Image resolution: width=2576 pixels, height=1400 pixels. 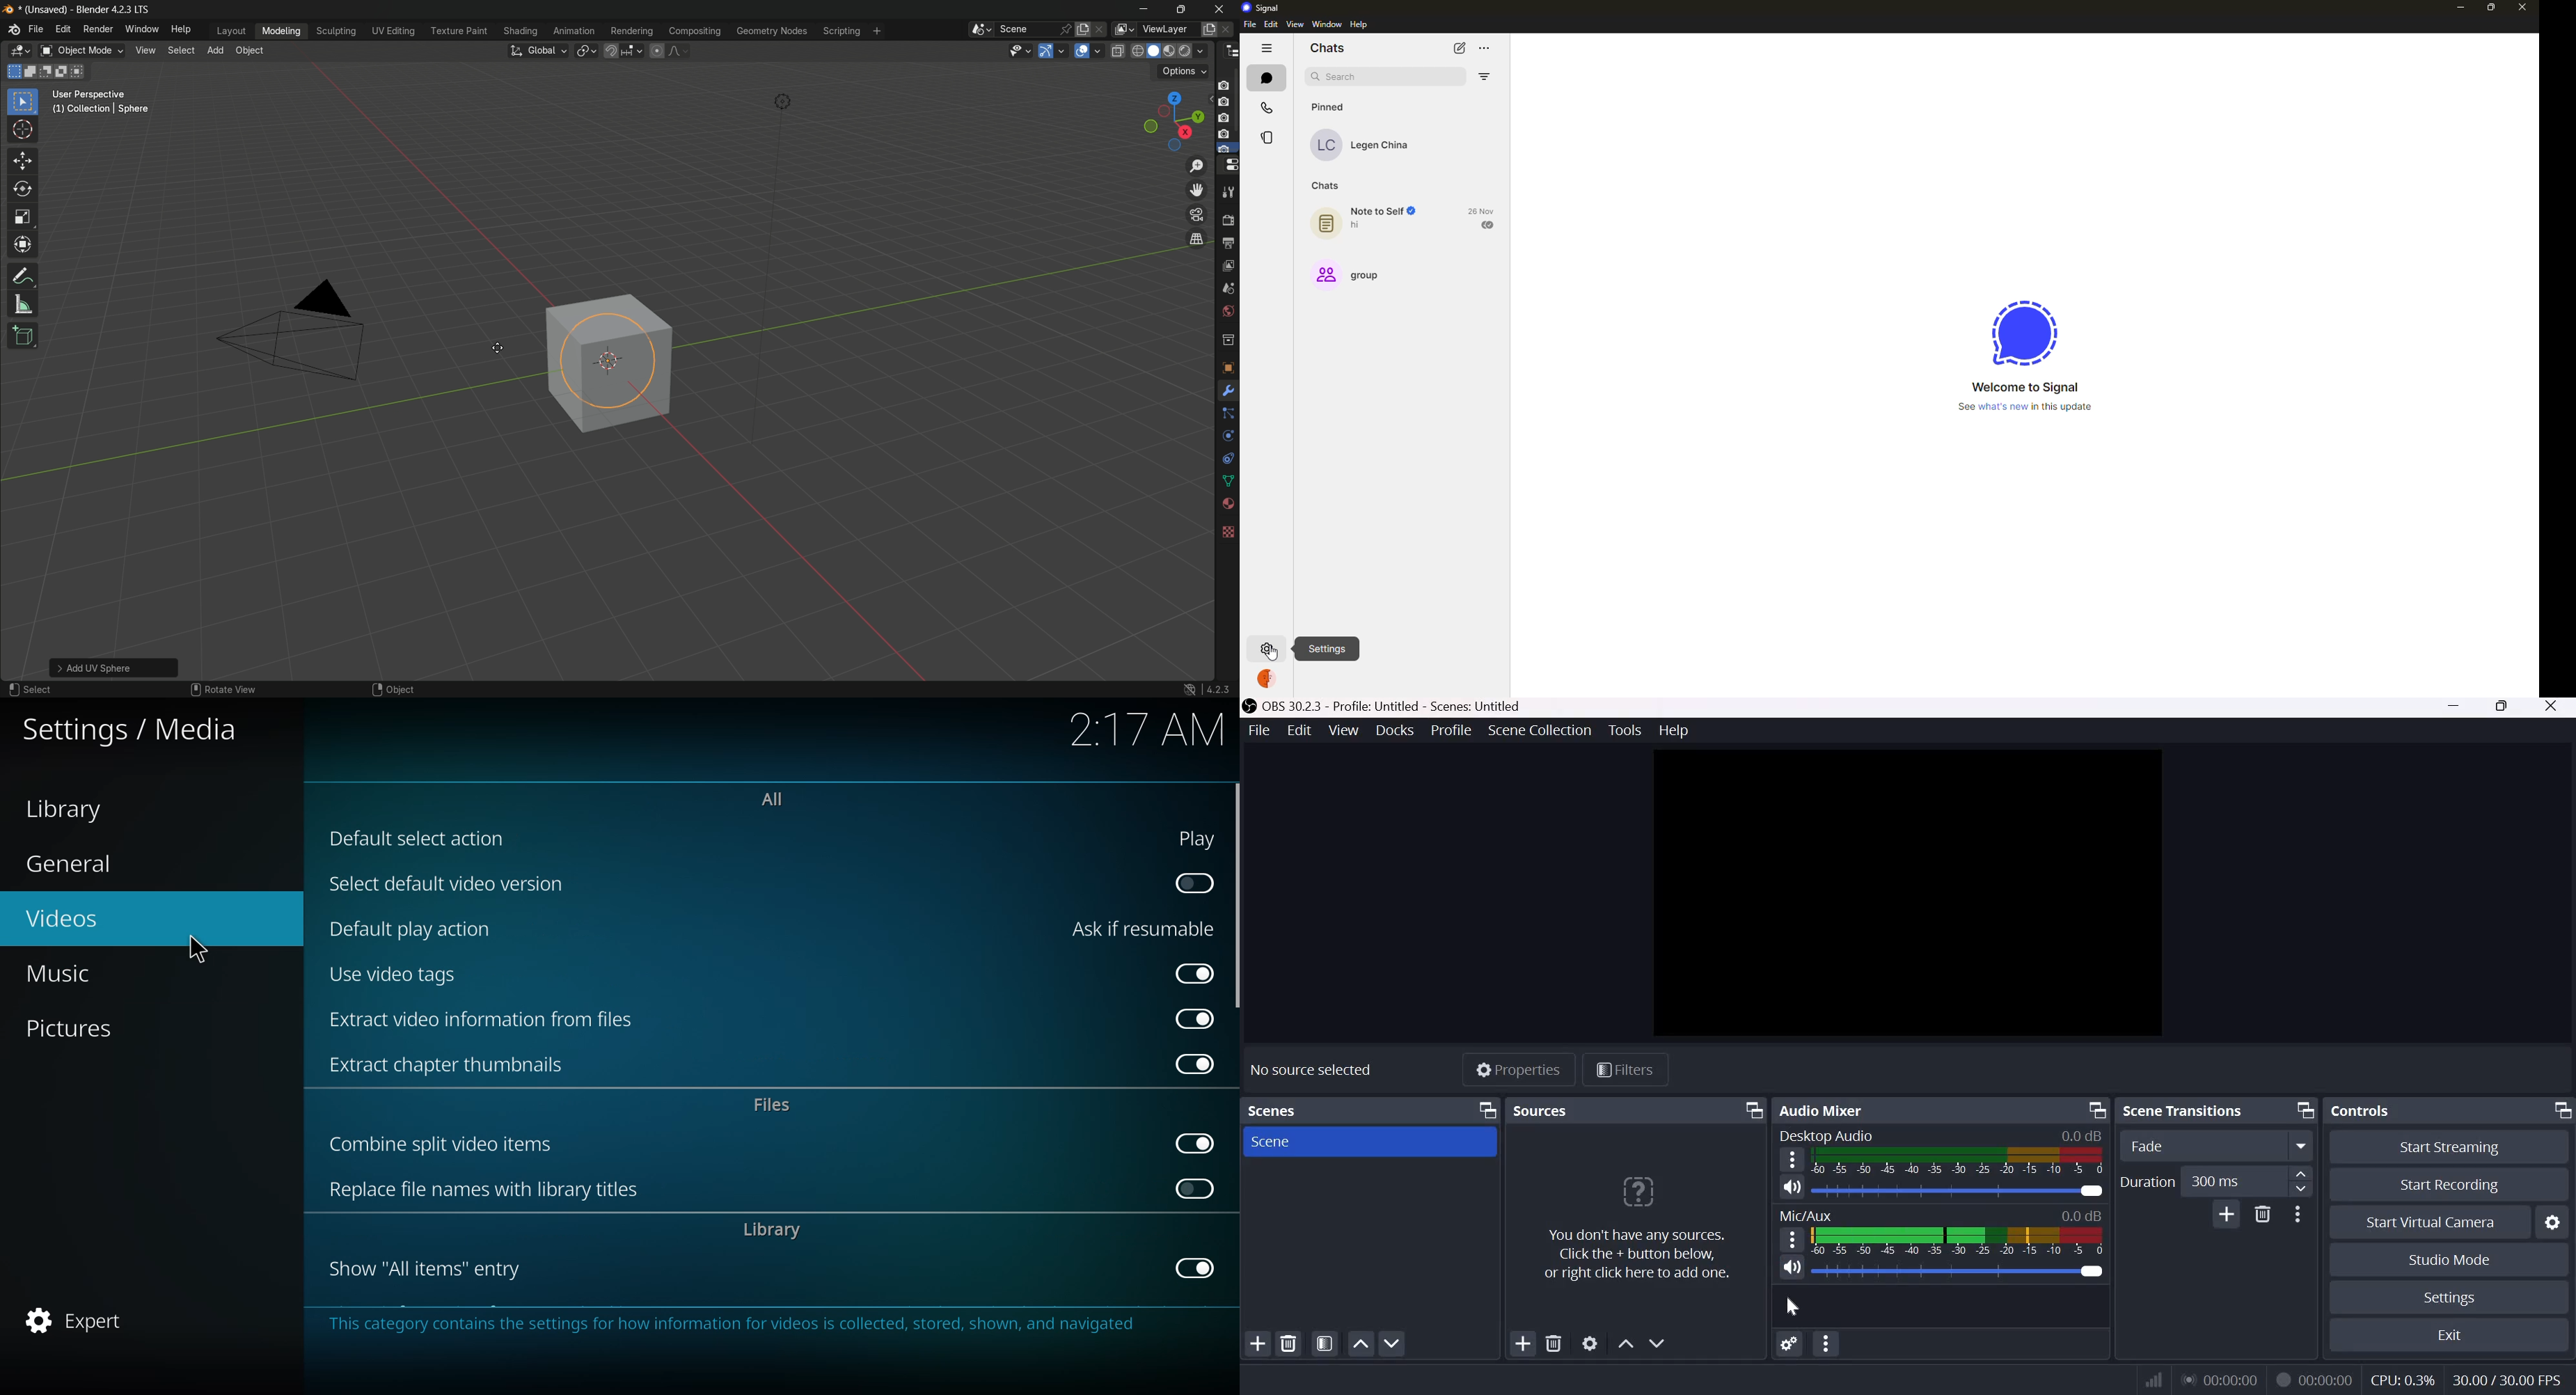 I want to click on Move scene down, so click(x=1392, y=1345).